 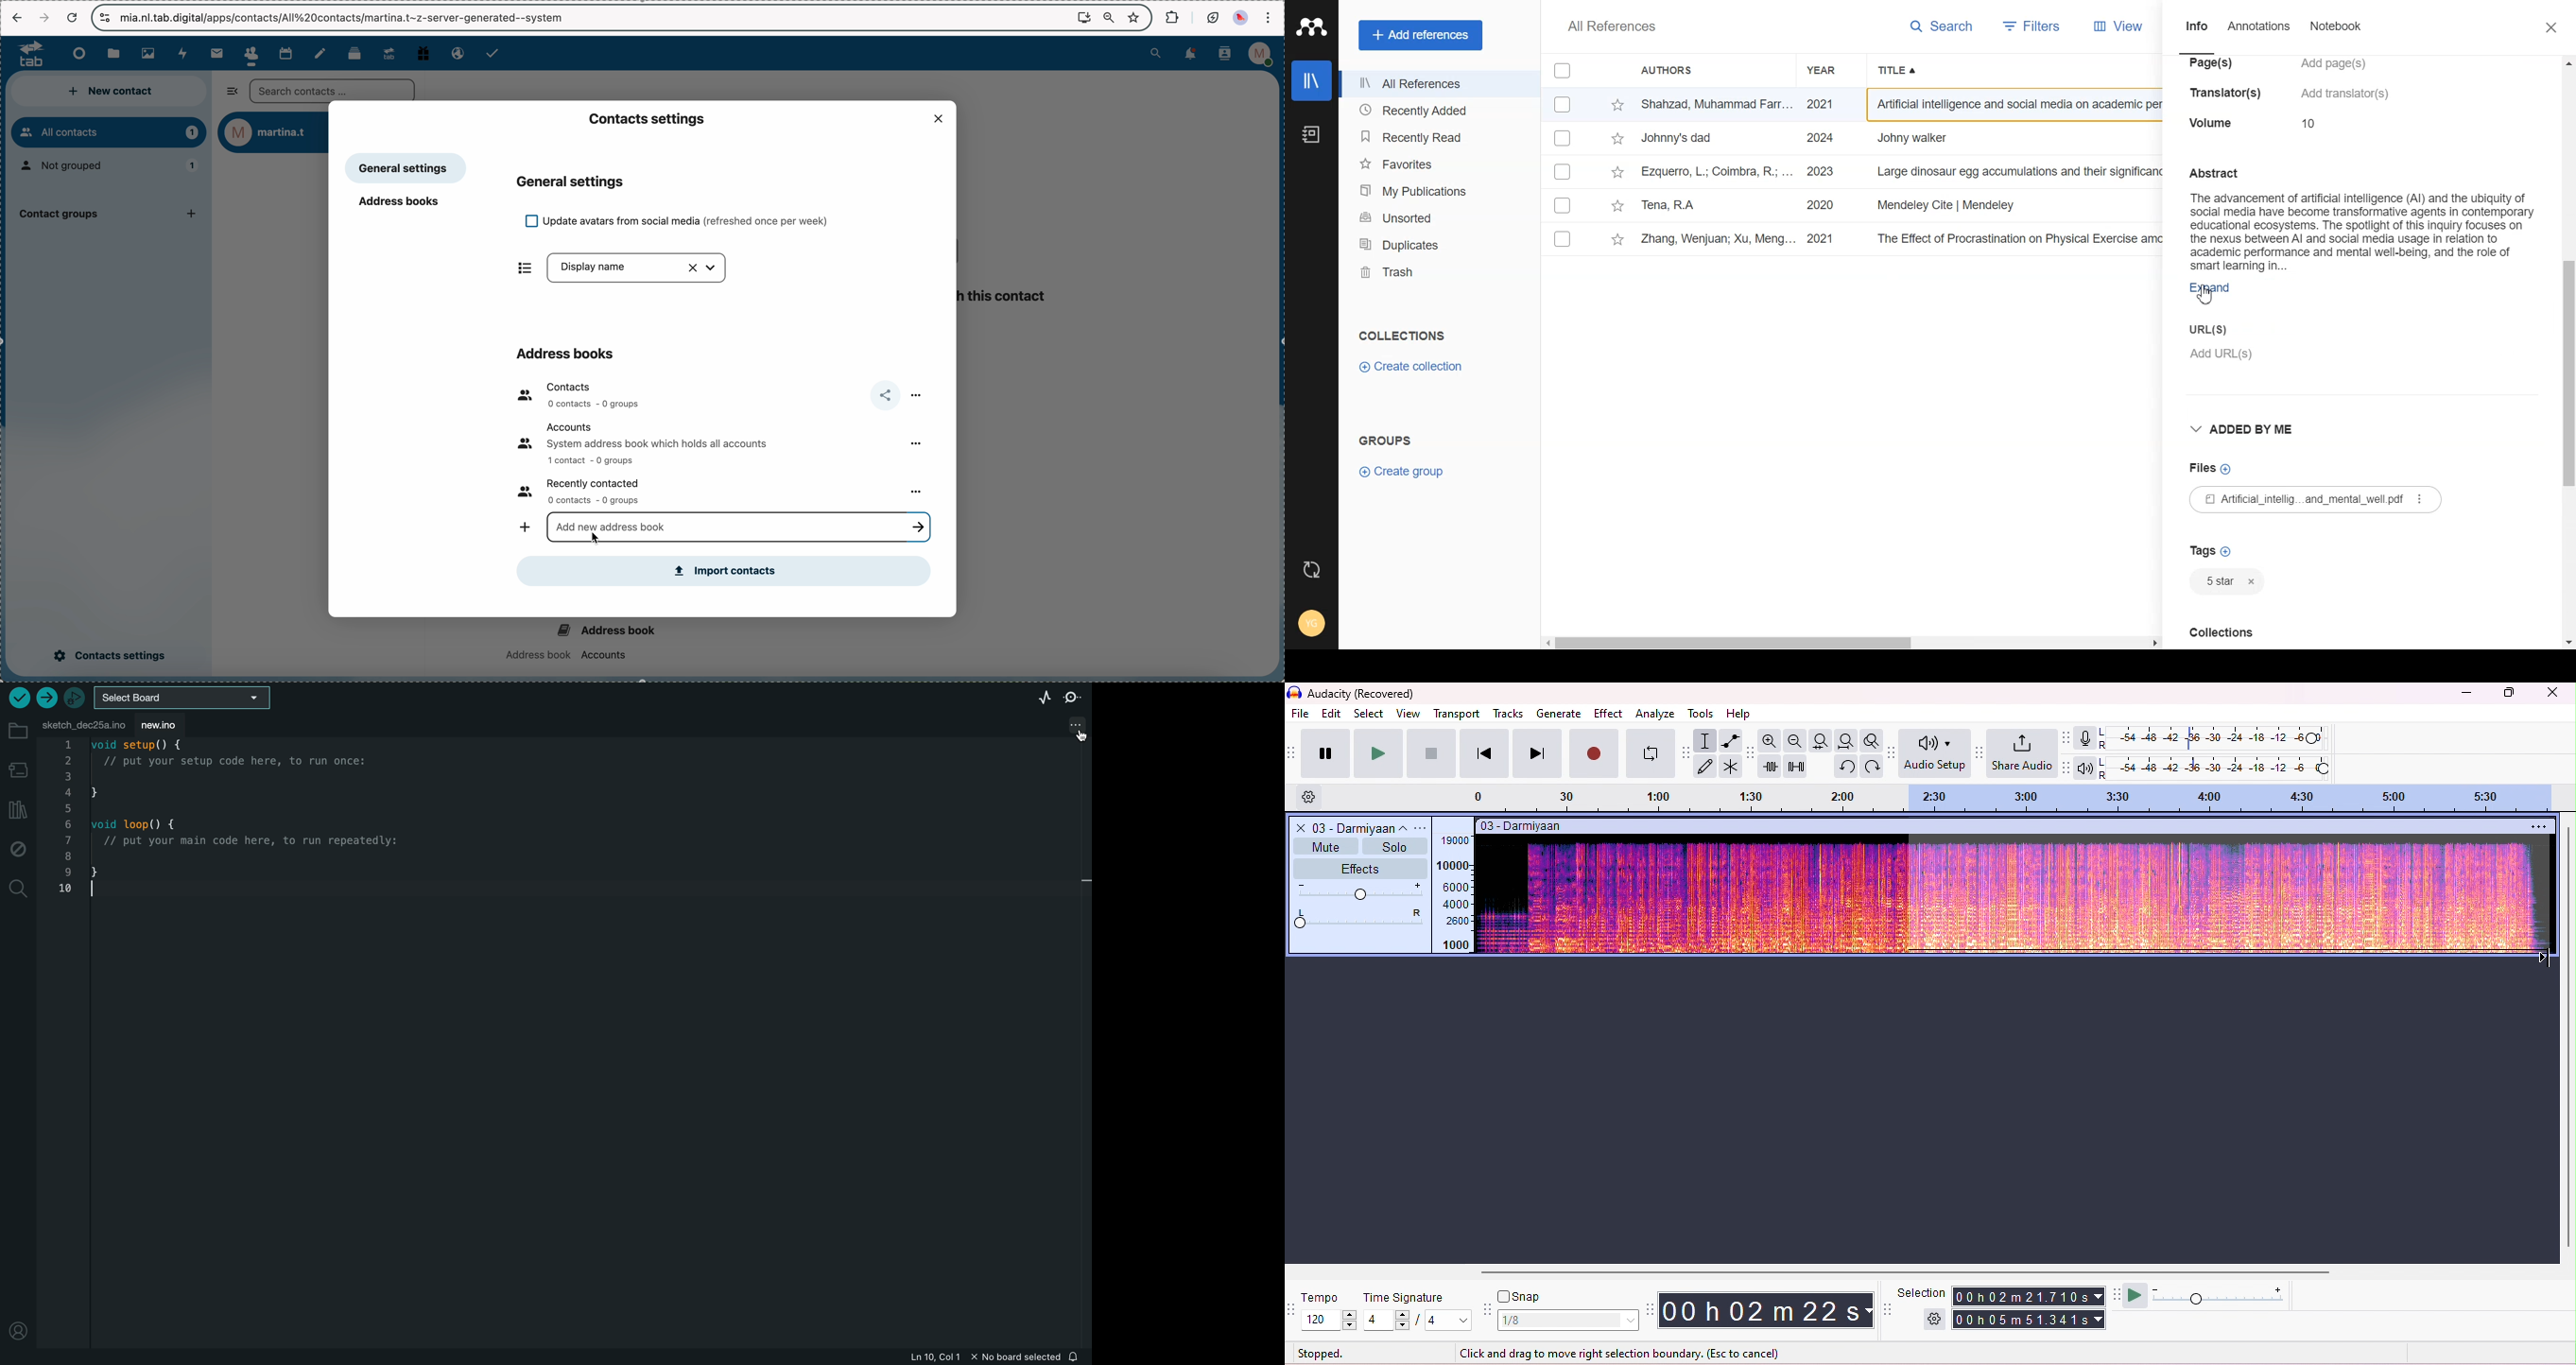 What do you see at coordinates (2553, 693) in the screenshot?
I see `close` at bounding box center [2553, 693].